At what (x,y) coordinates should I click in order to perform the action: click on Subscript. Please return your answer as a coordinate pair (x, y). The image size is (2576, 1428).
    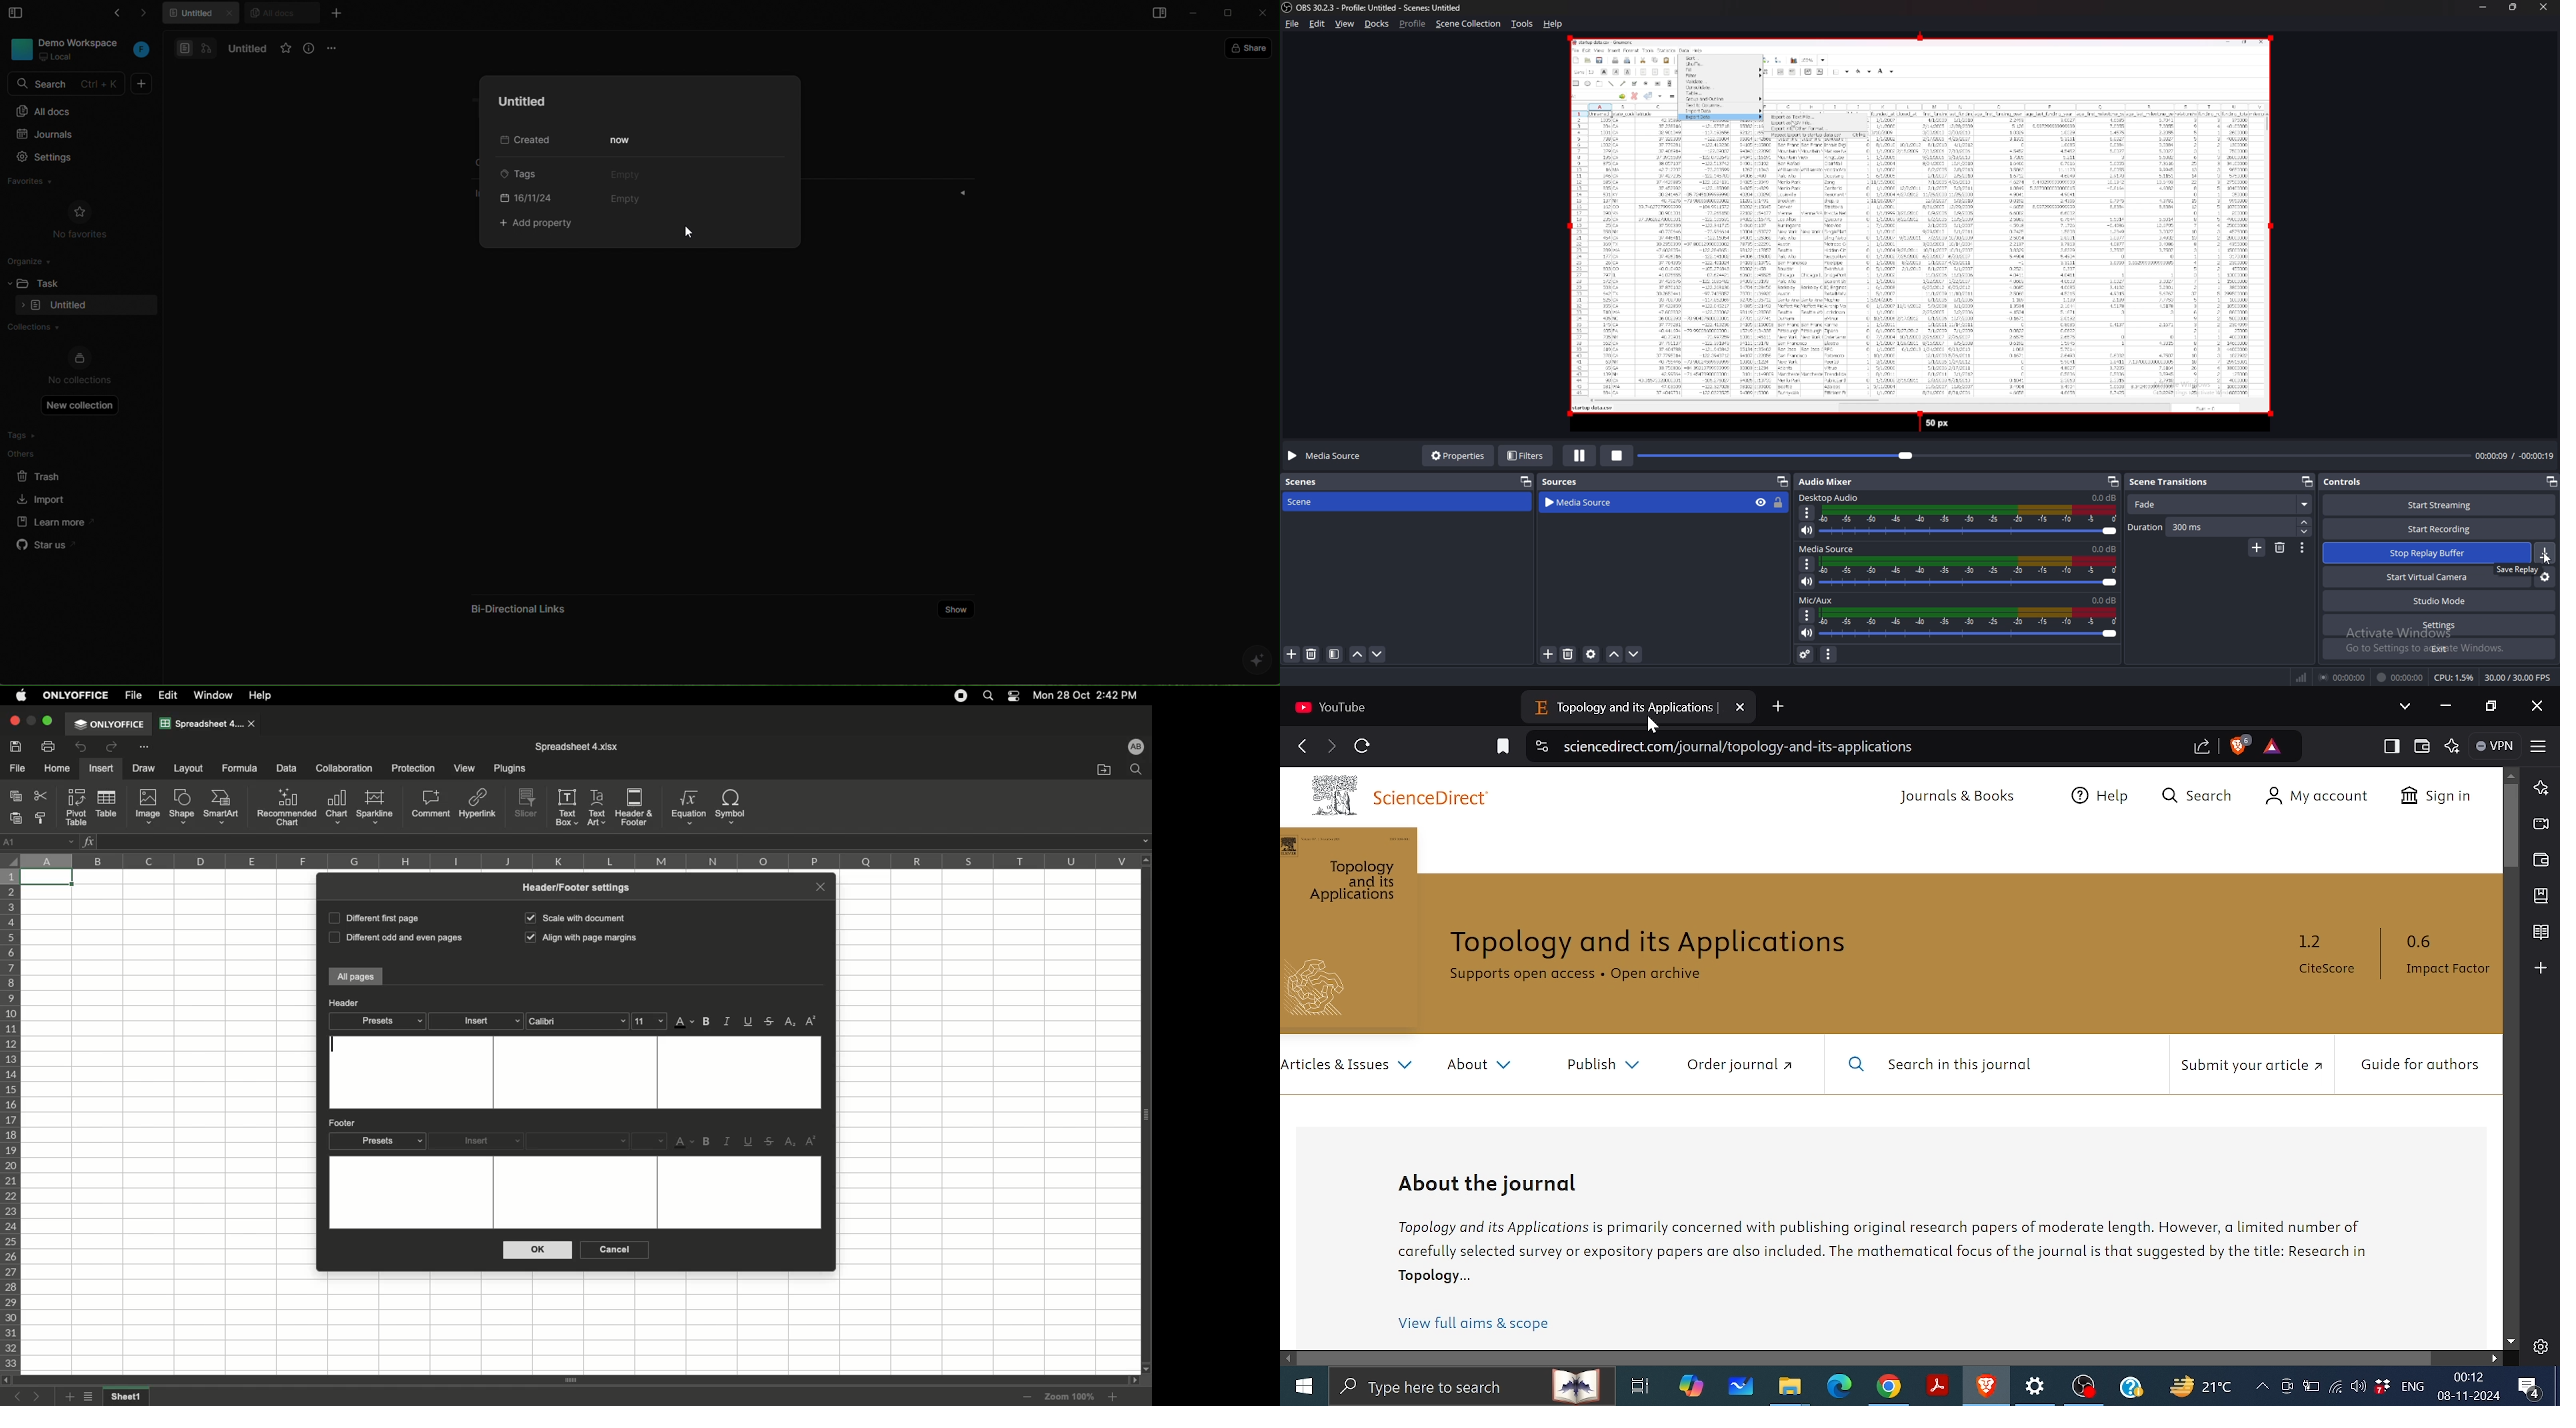
    Looking at the image, I should click on (791, 1023).